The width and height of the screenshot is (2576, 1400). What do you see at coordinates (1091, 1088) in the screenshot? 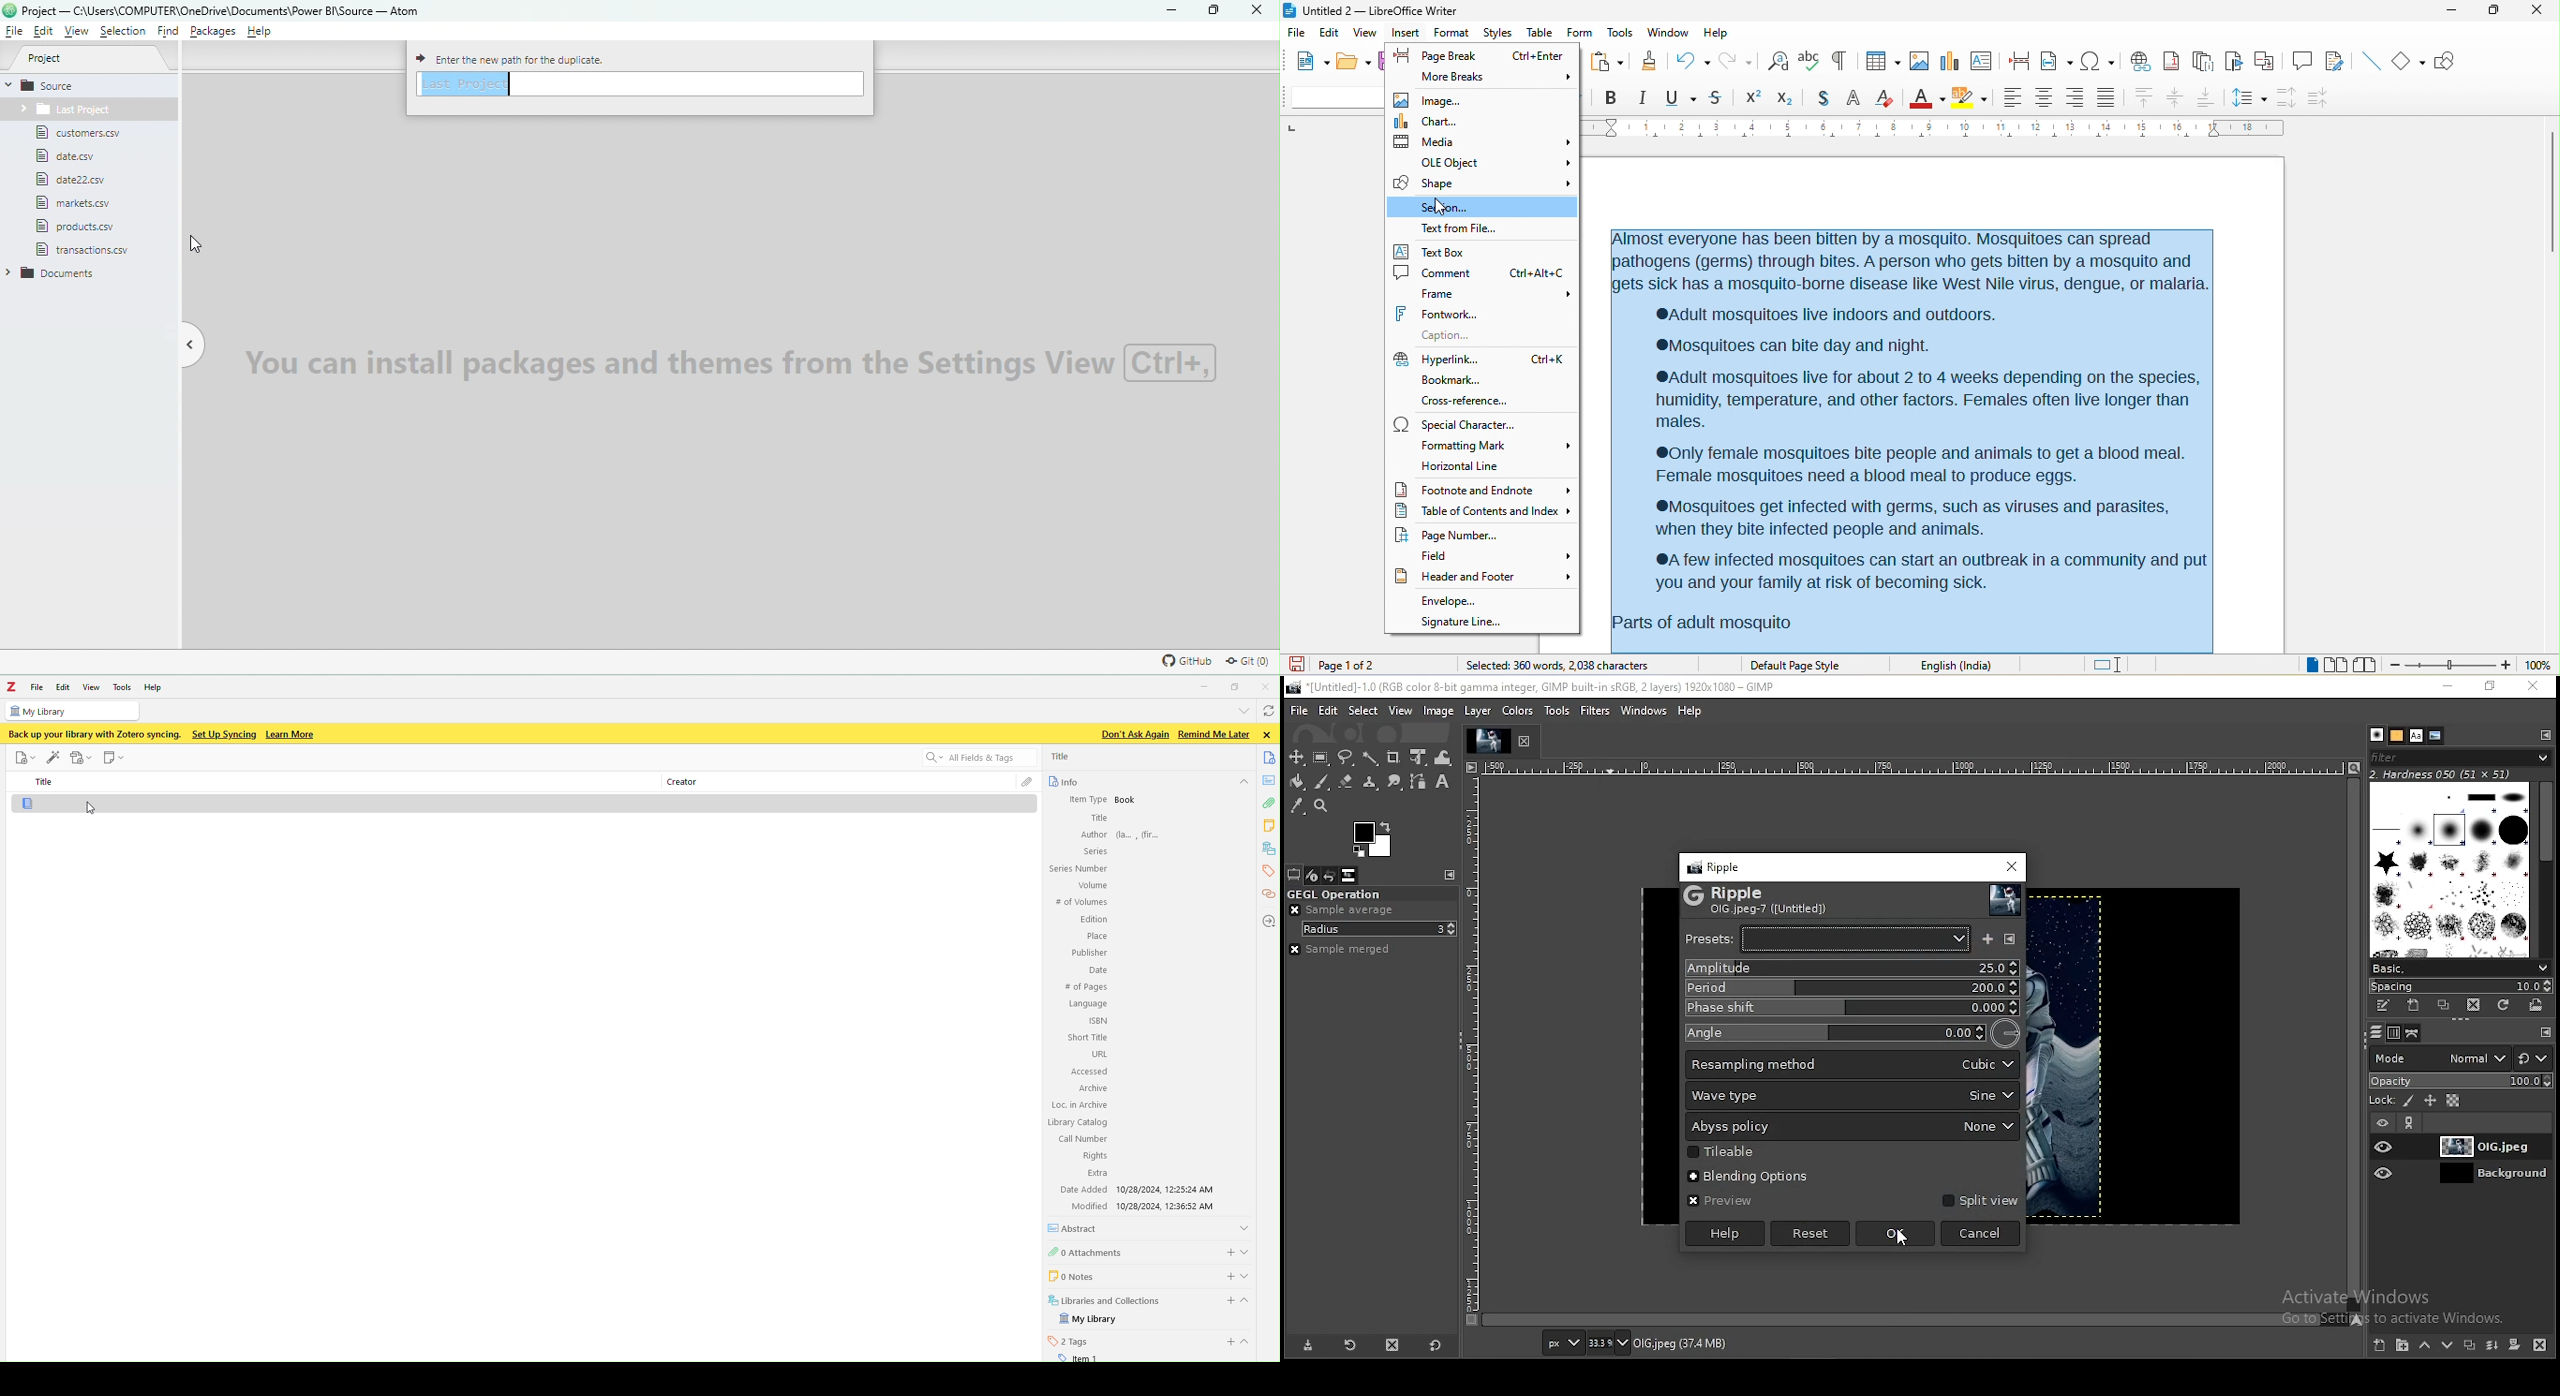
I see `Archive` at bounding box center [1091, 1088].